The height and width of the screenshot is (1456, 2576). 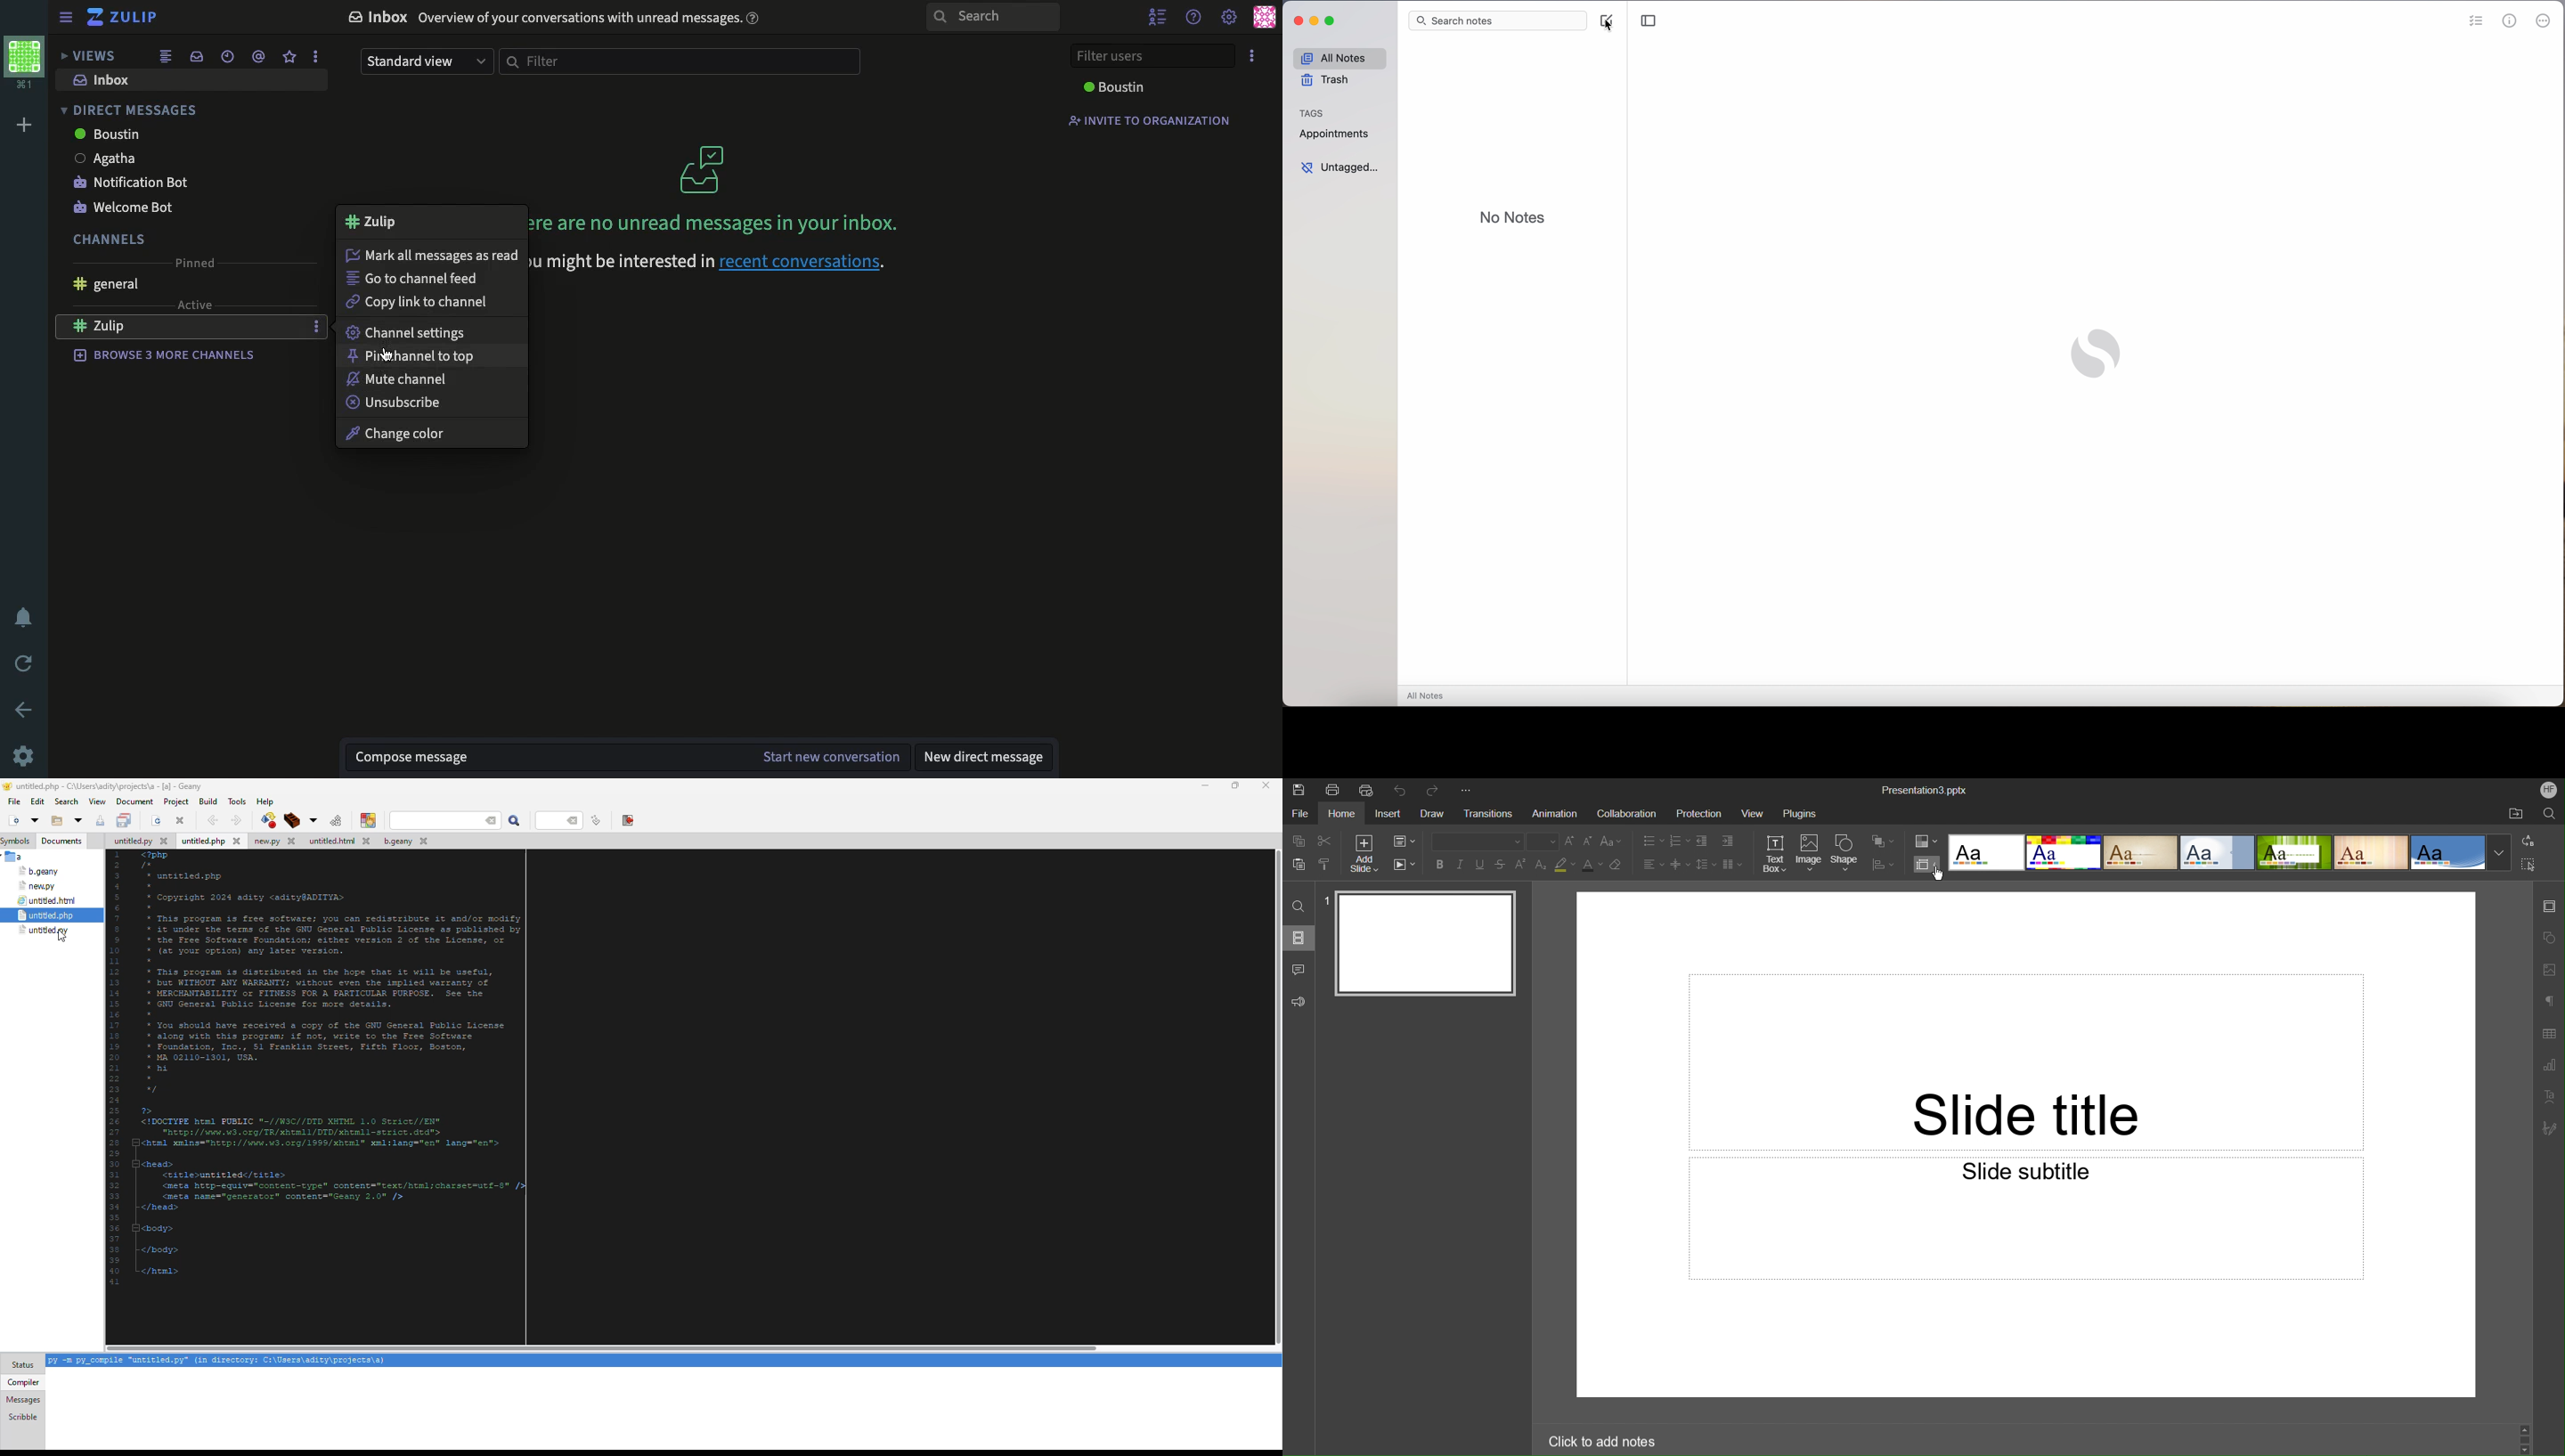 What do you see at coordinates (2549, 1034) in the screenshot?
I see `Table` at bounding box center [2549, 1034].